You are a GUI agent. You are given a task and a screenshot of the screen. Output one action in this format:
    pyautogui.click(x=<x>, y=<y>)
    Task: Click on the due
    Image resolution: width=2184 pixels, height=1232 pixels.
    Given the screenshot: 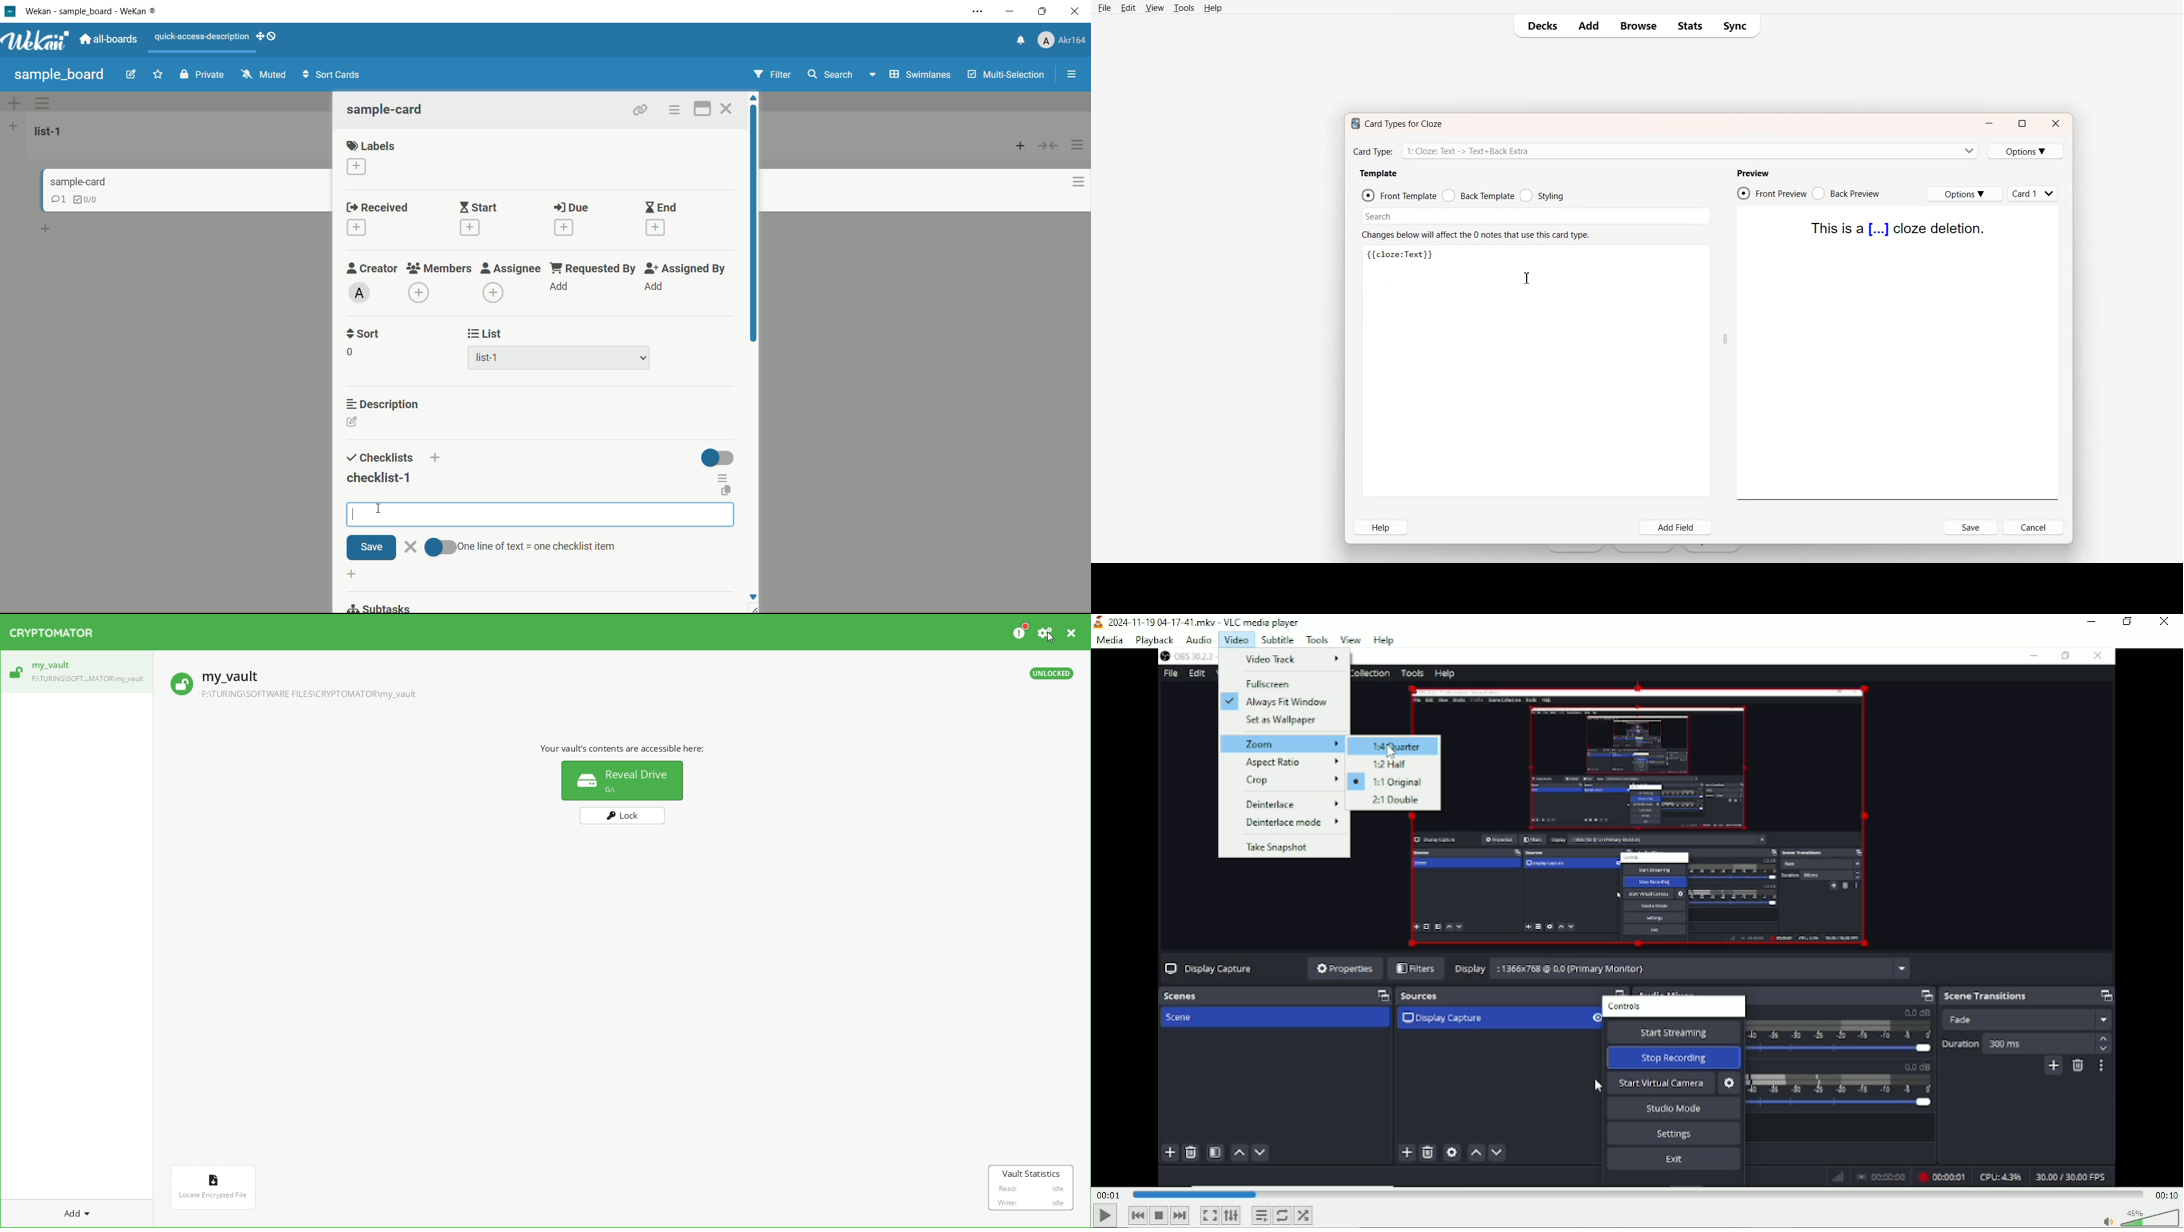 What is the action you would take?
    pyautogui.click(x=571, y=209)
    